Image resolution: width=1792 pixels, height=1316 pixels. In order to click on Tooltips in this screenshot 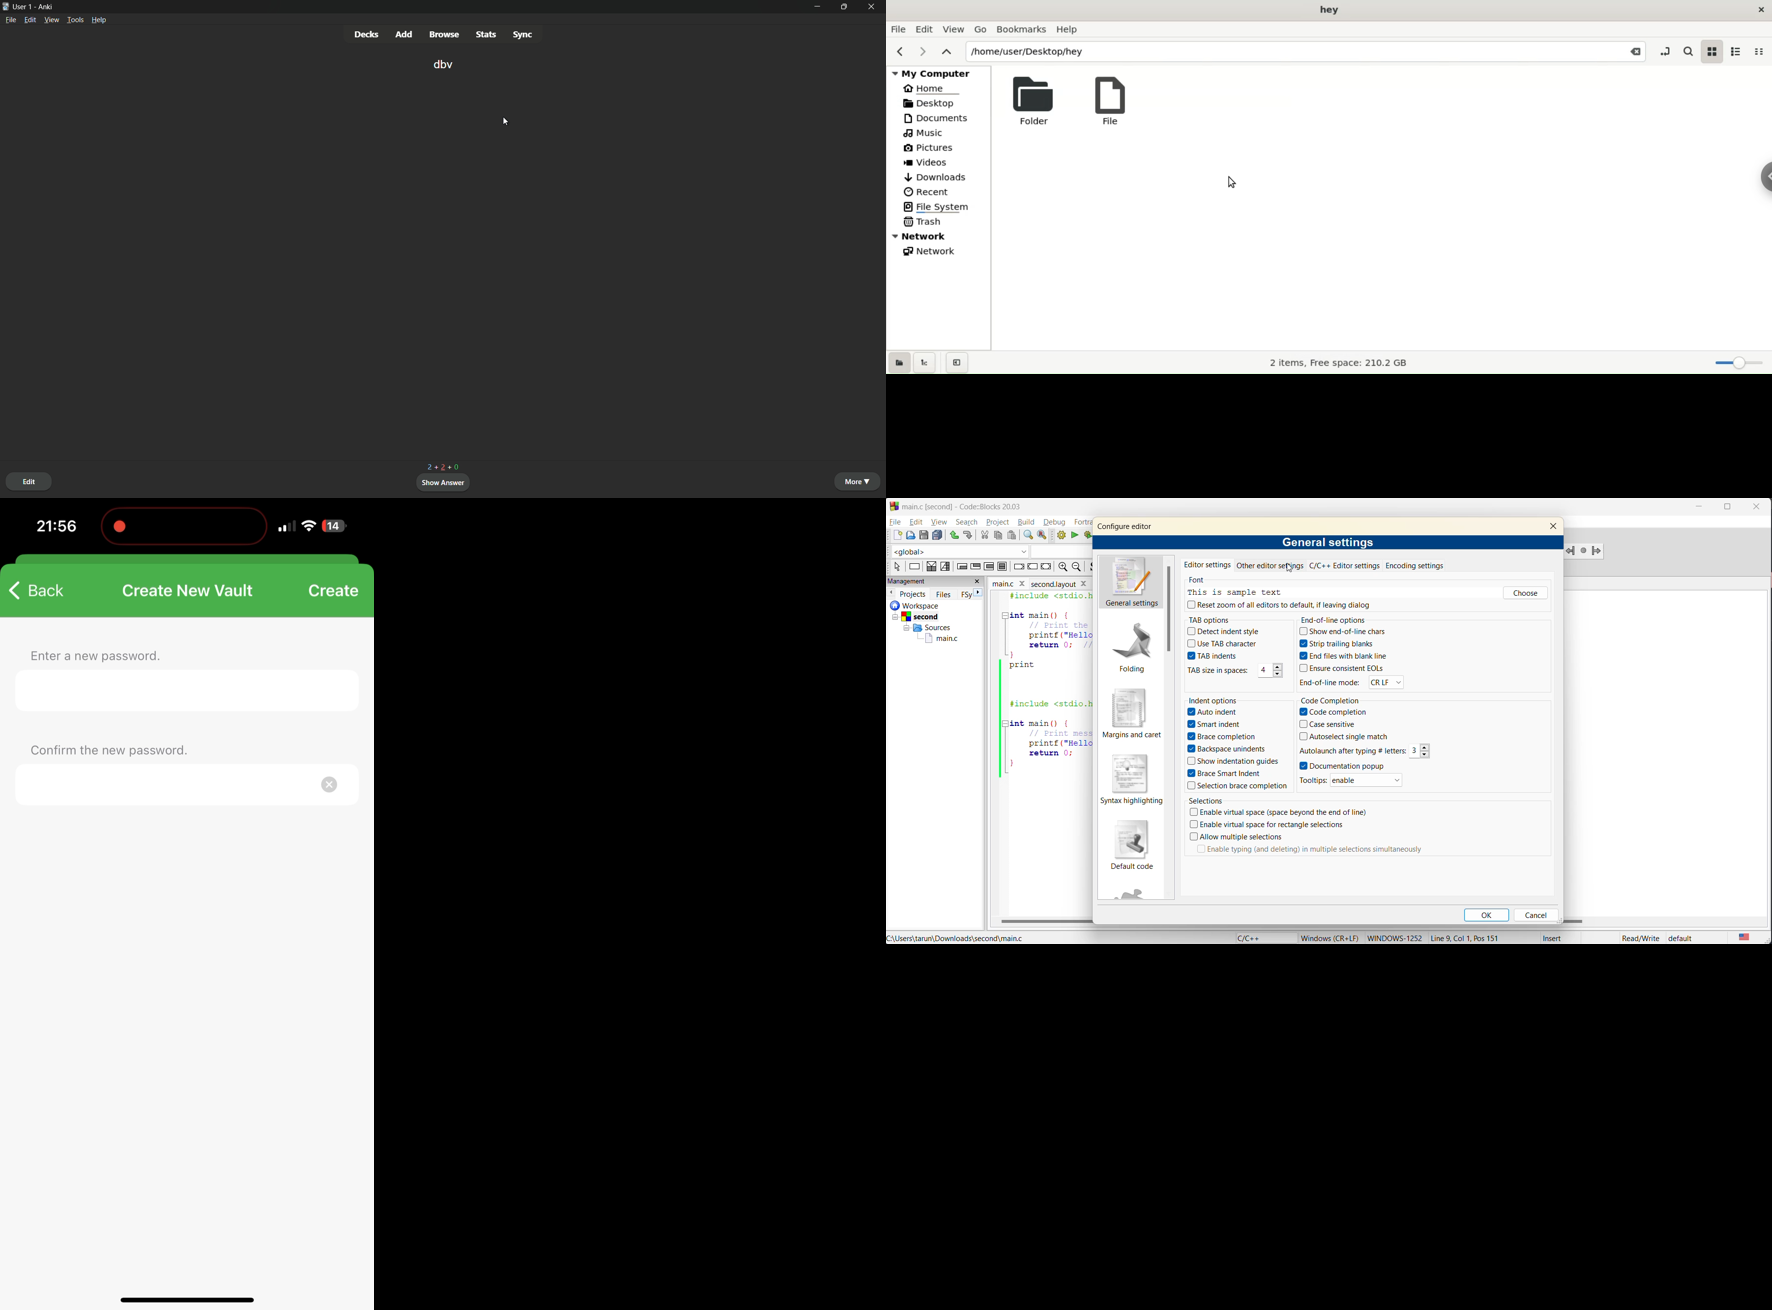, I will do `click(1313, 780)`.